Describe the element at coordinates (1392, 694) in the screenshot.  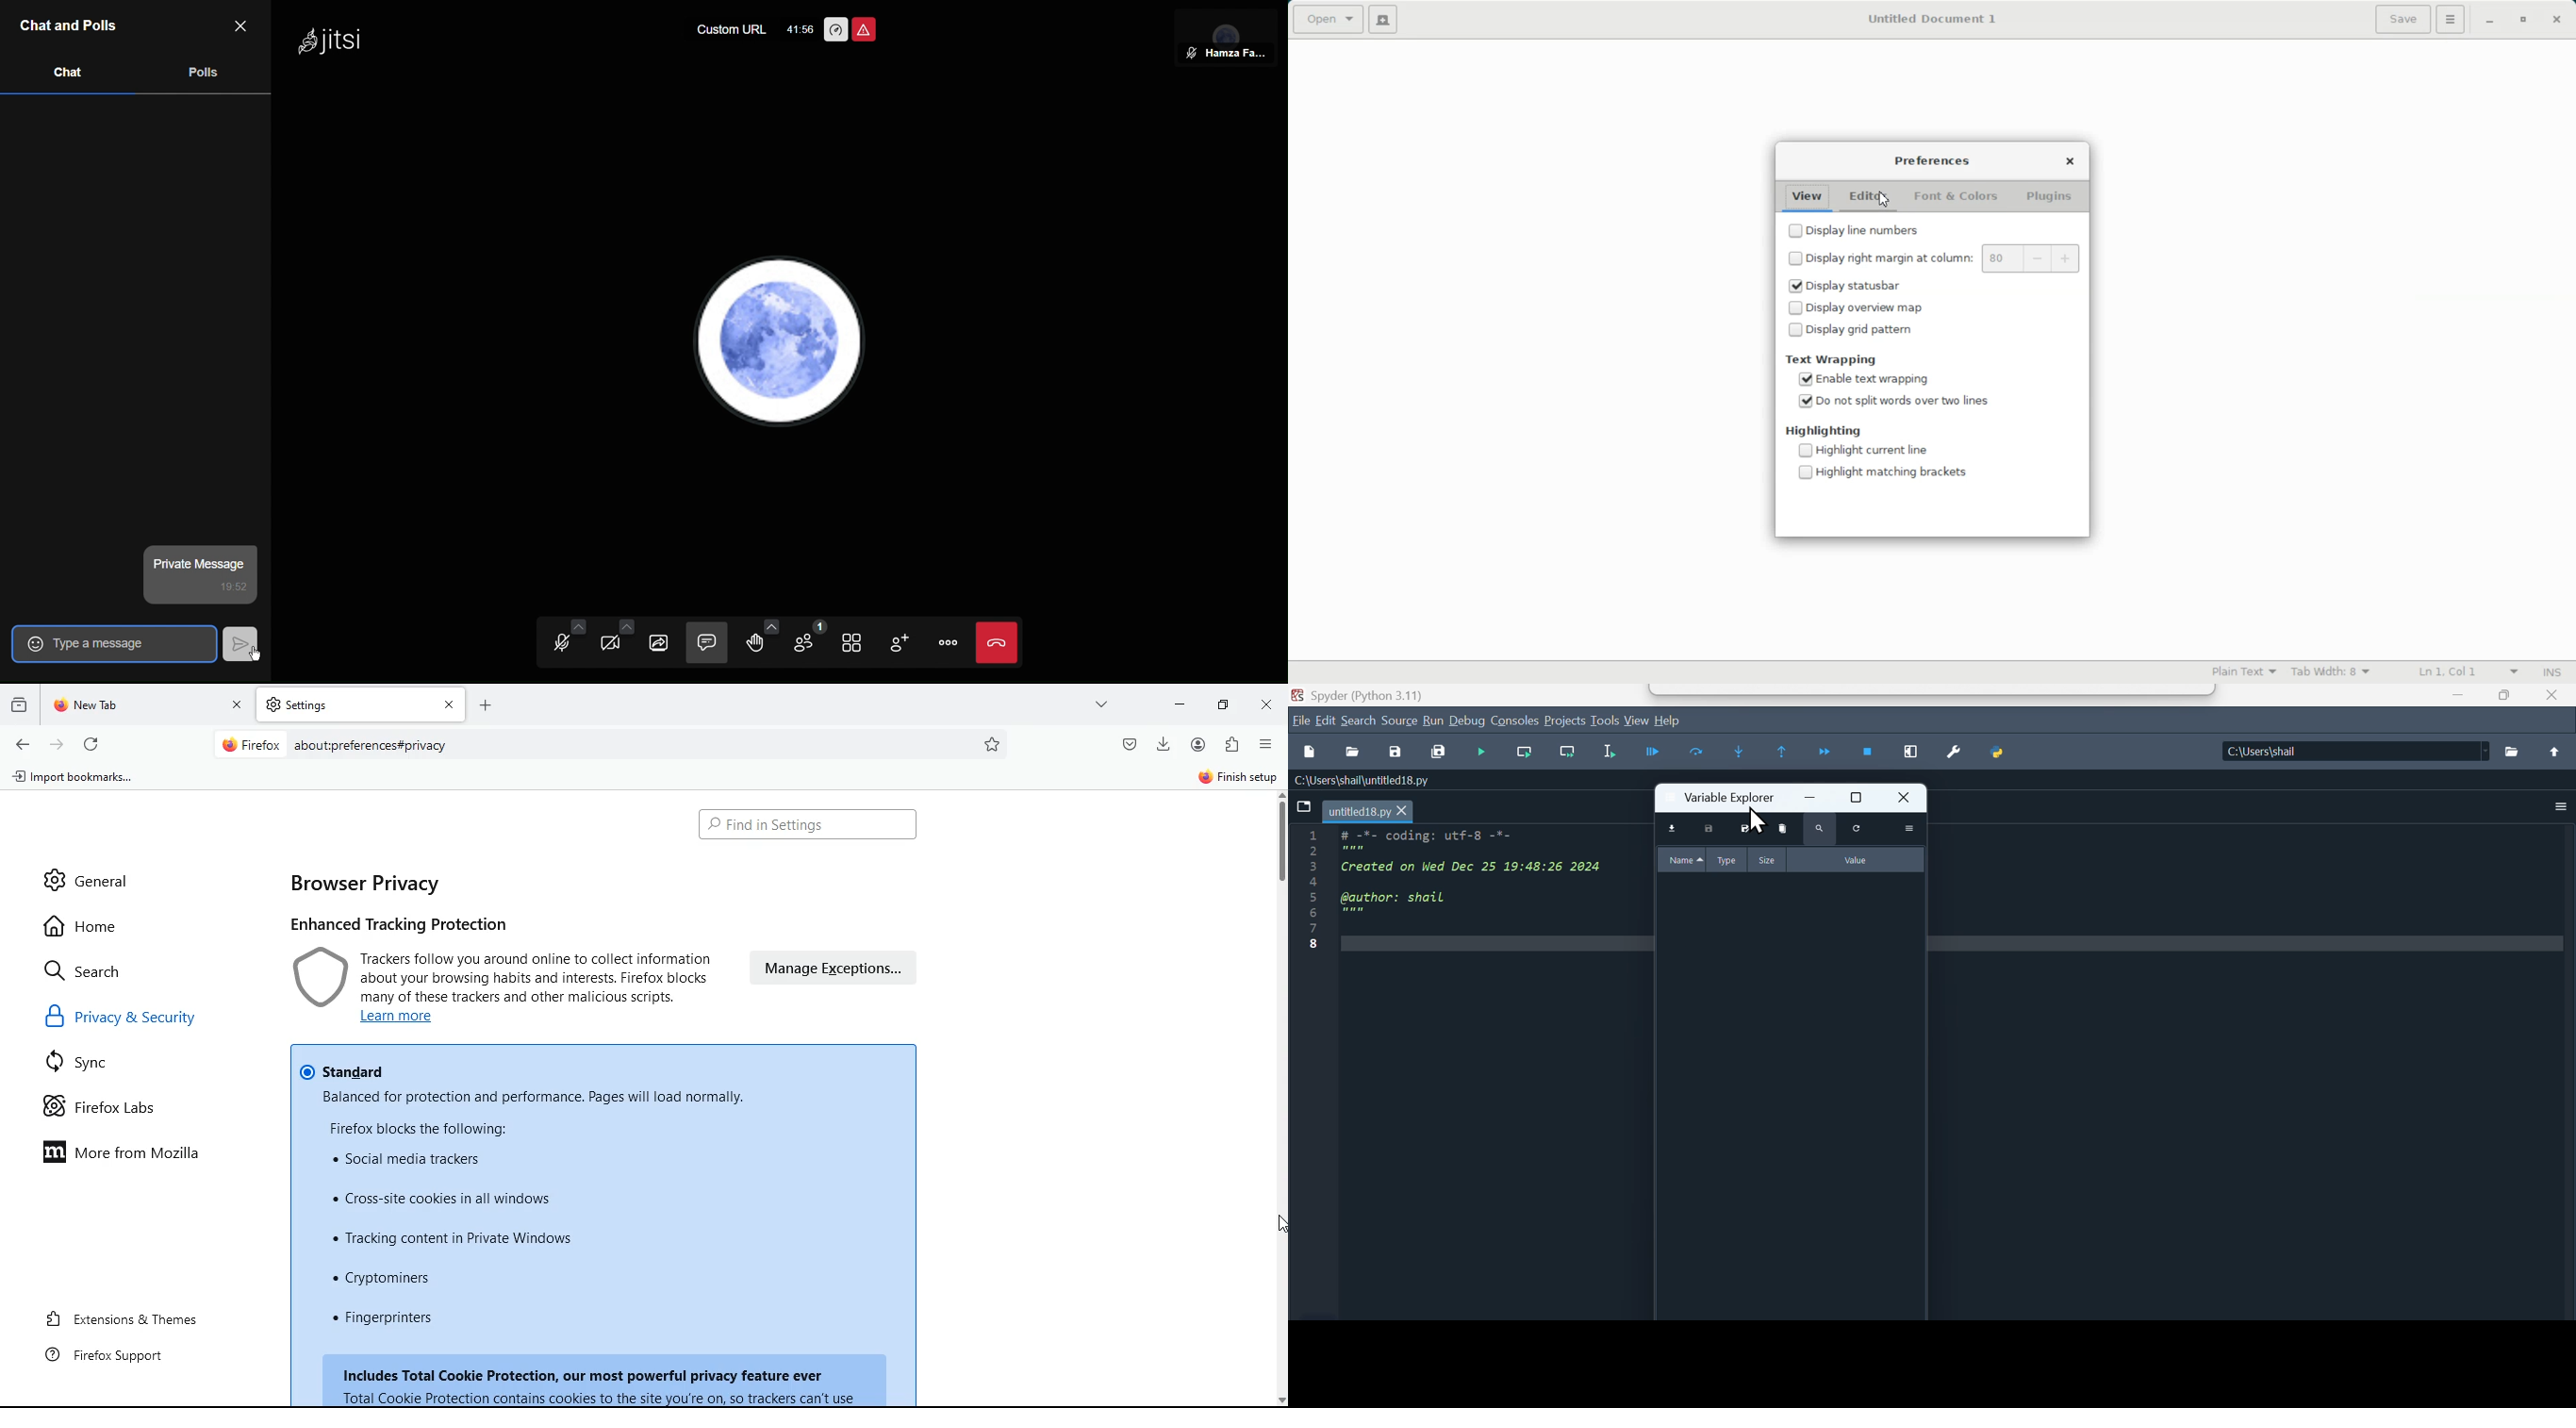
I see `Spyder (Python 3.11)` at that location.